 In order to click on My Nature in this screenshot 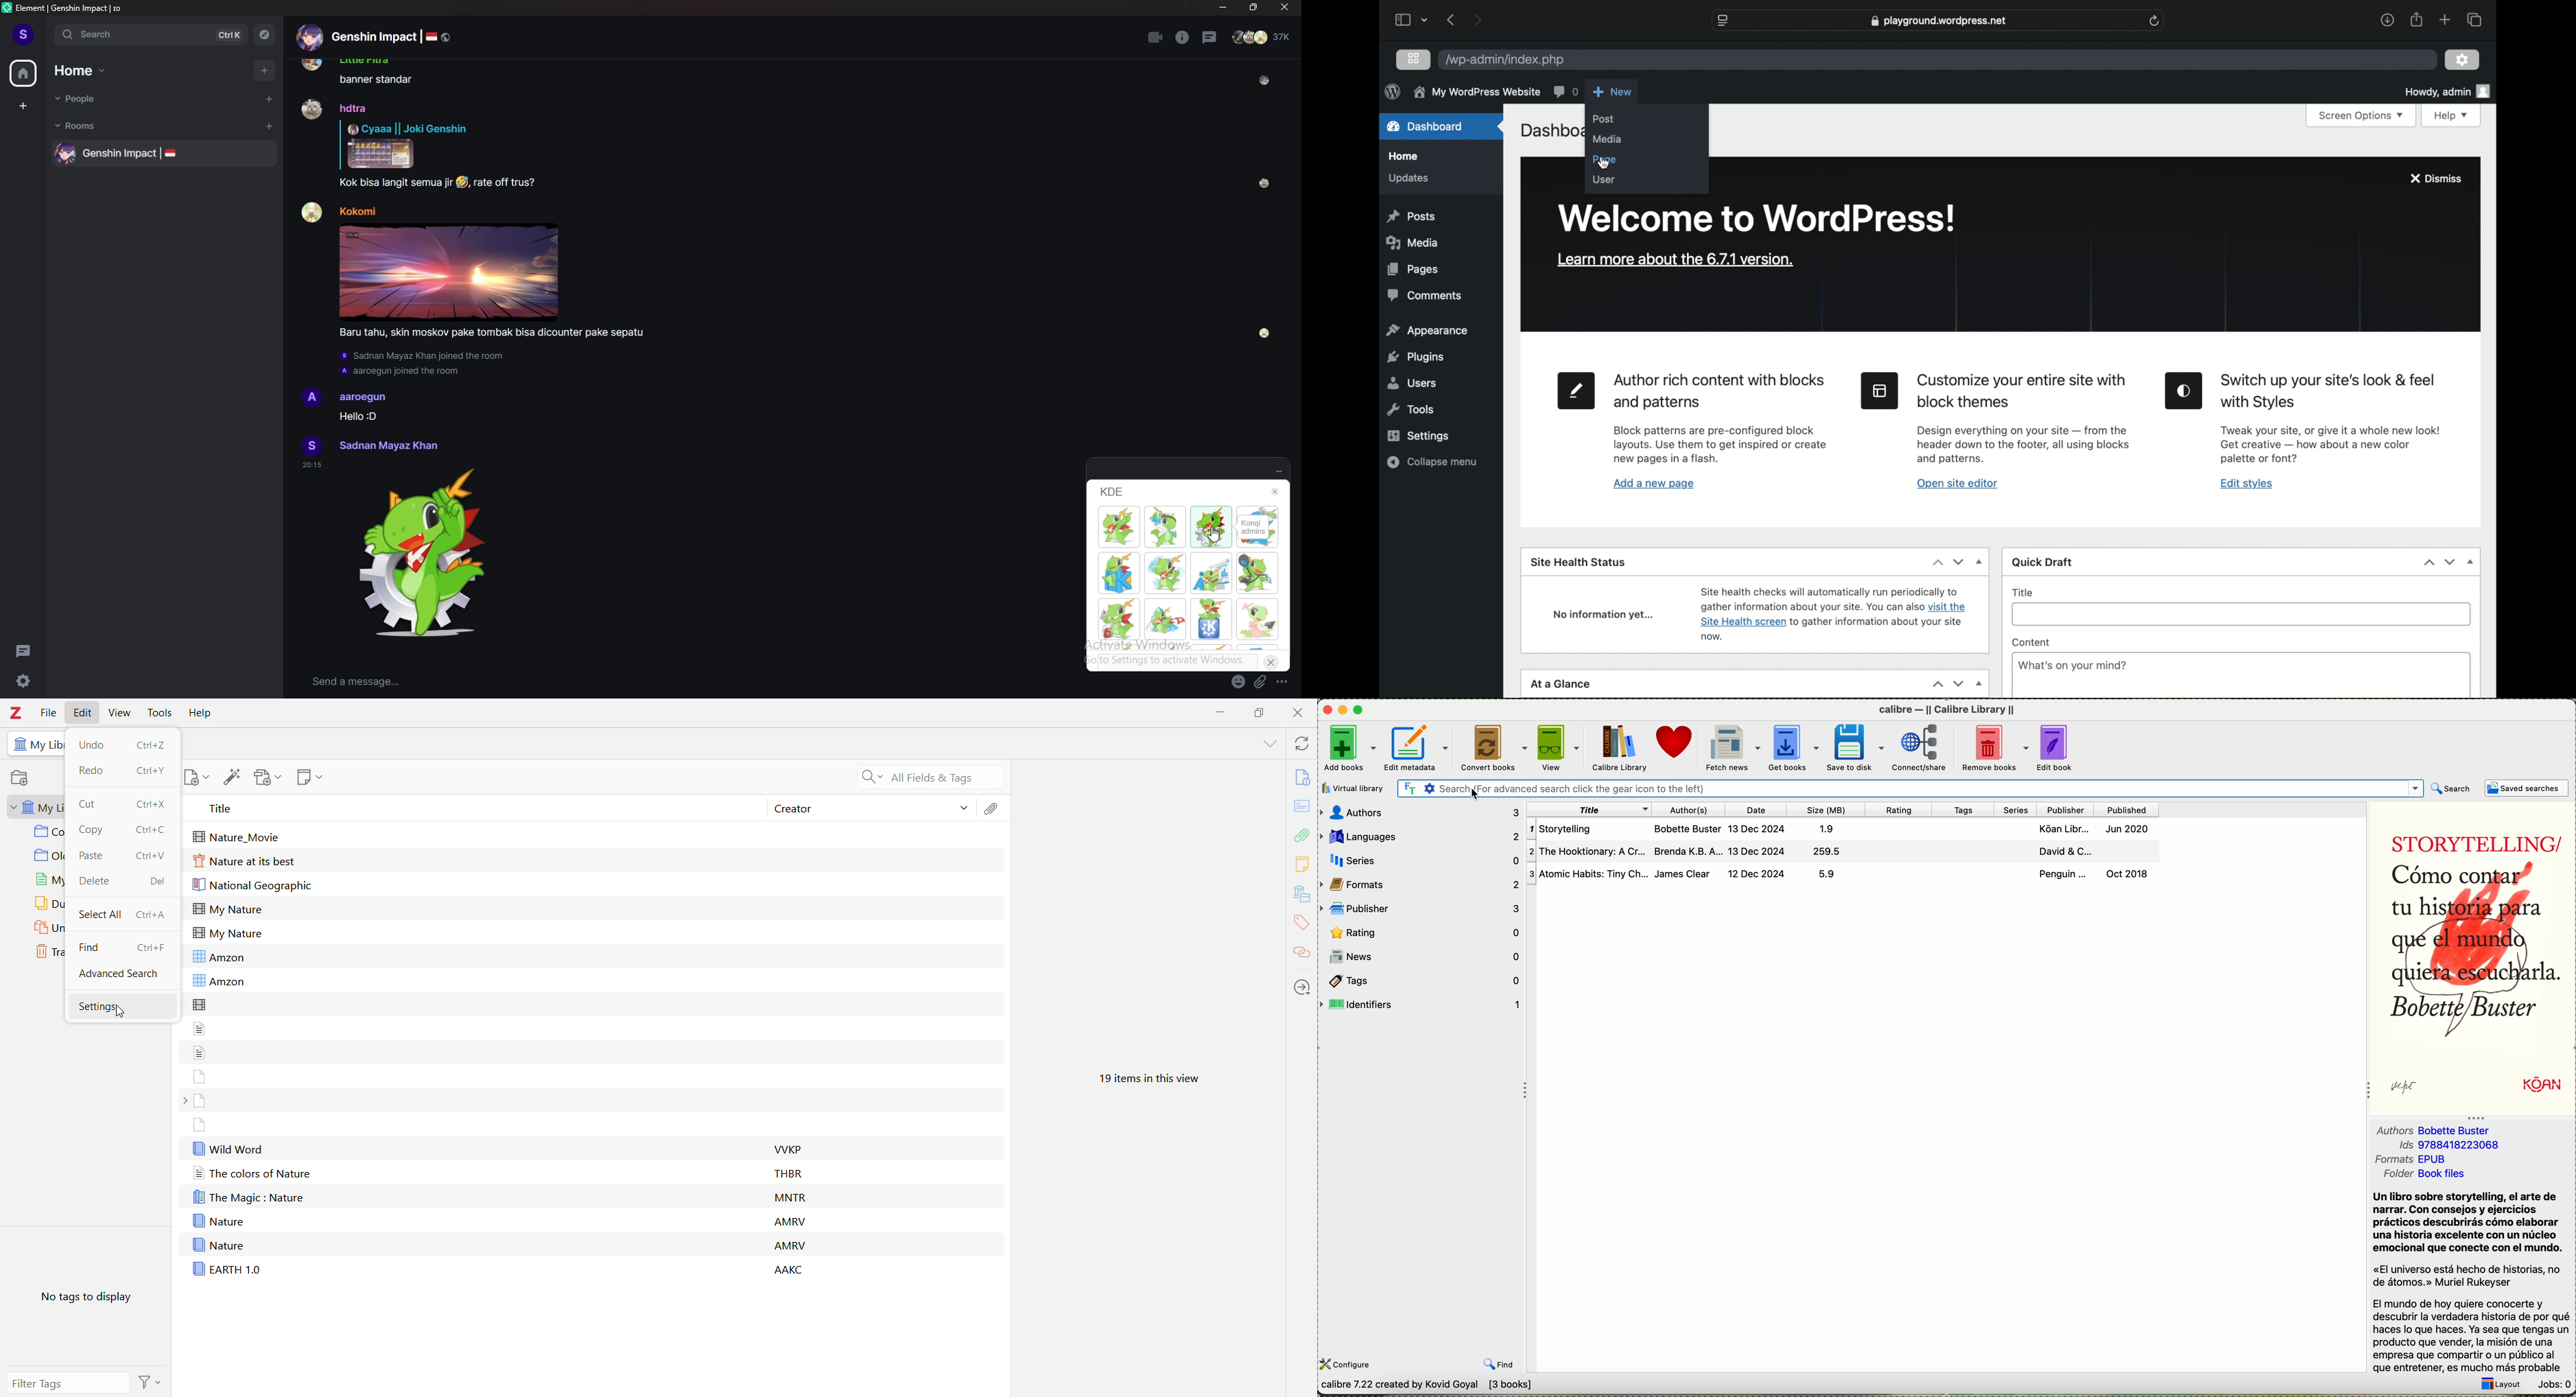, I will do `click(228, 908)`.